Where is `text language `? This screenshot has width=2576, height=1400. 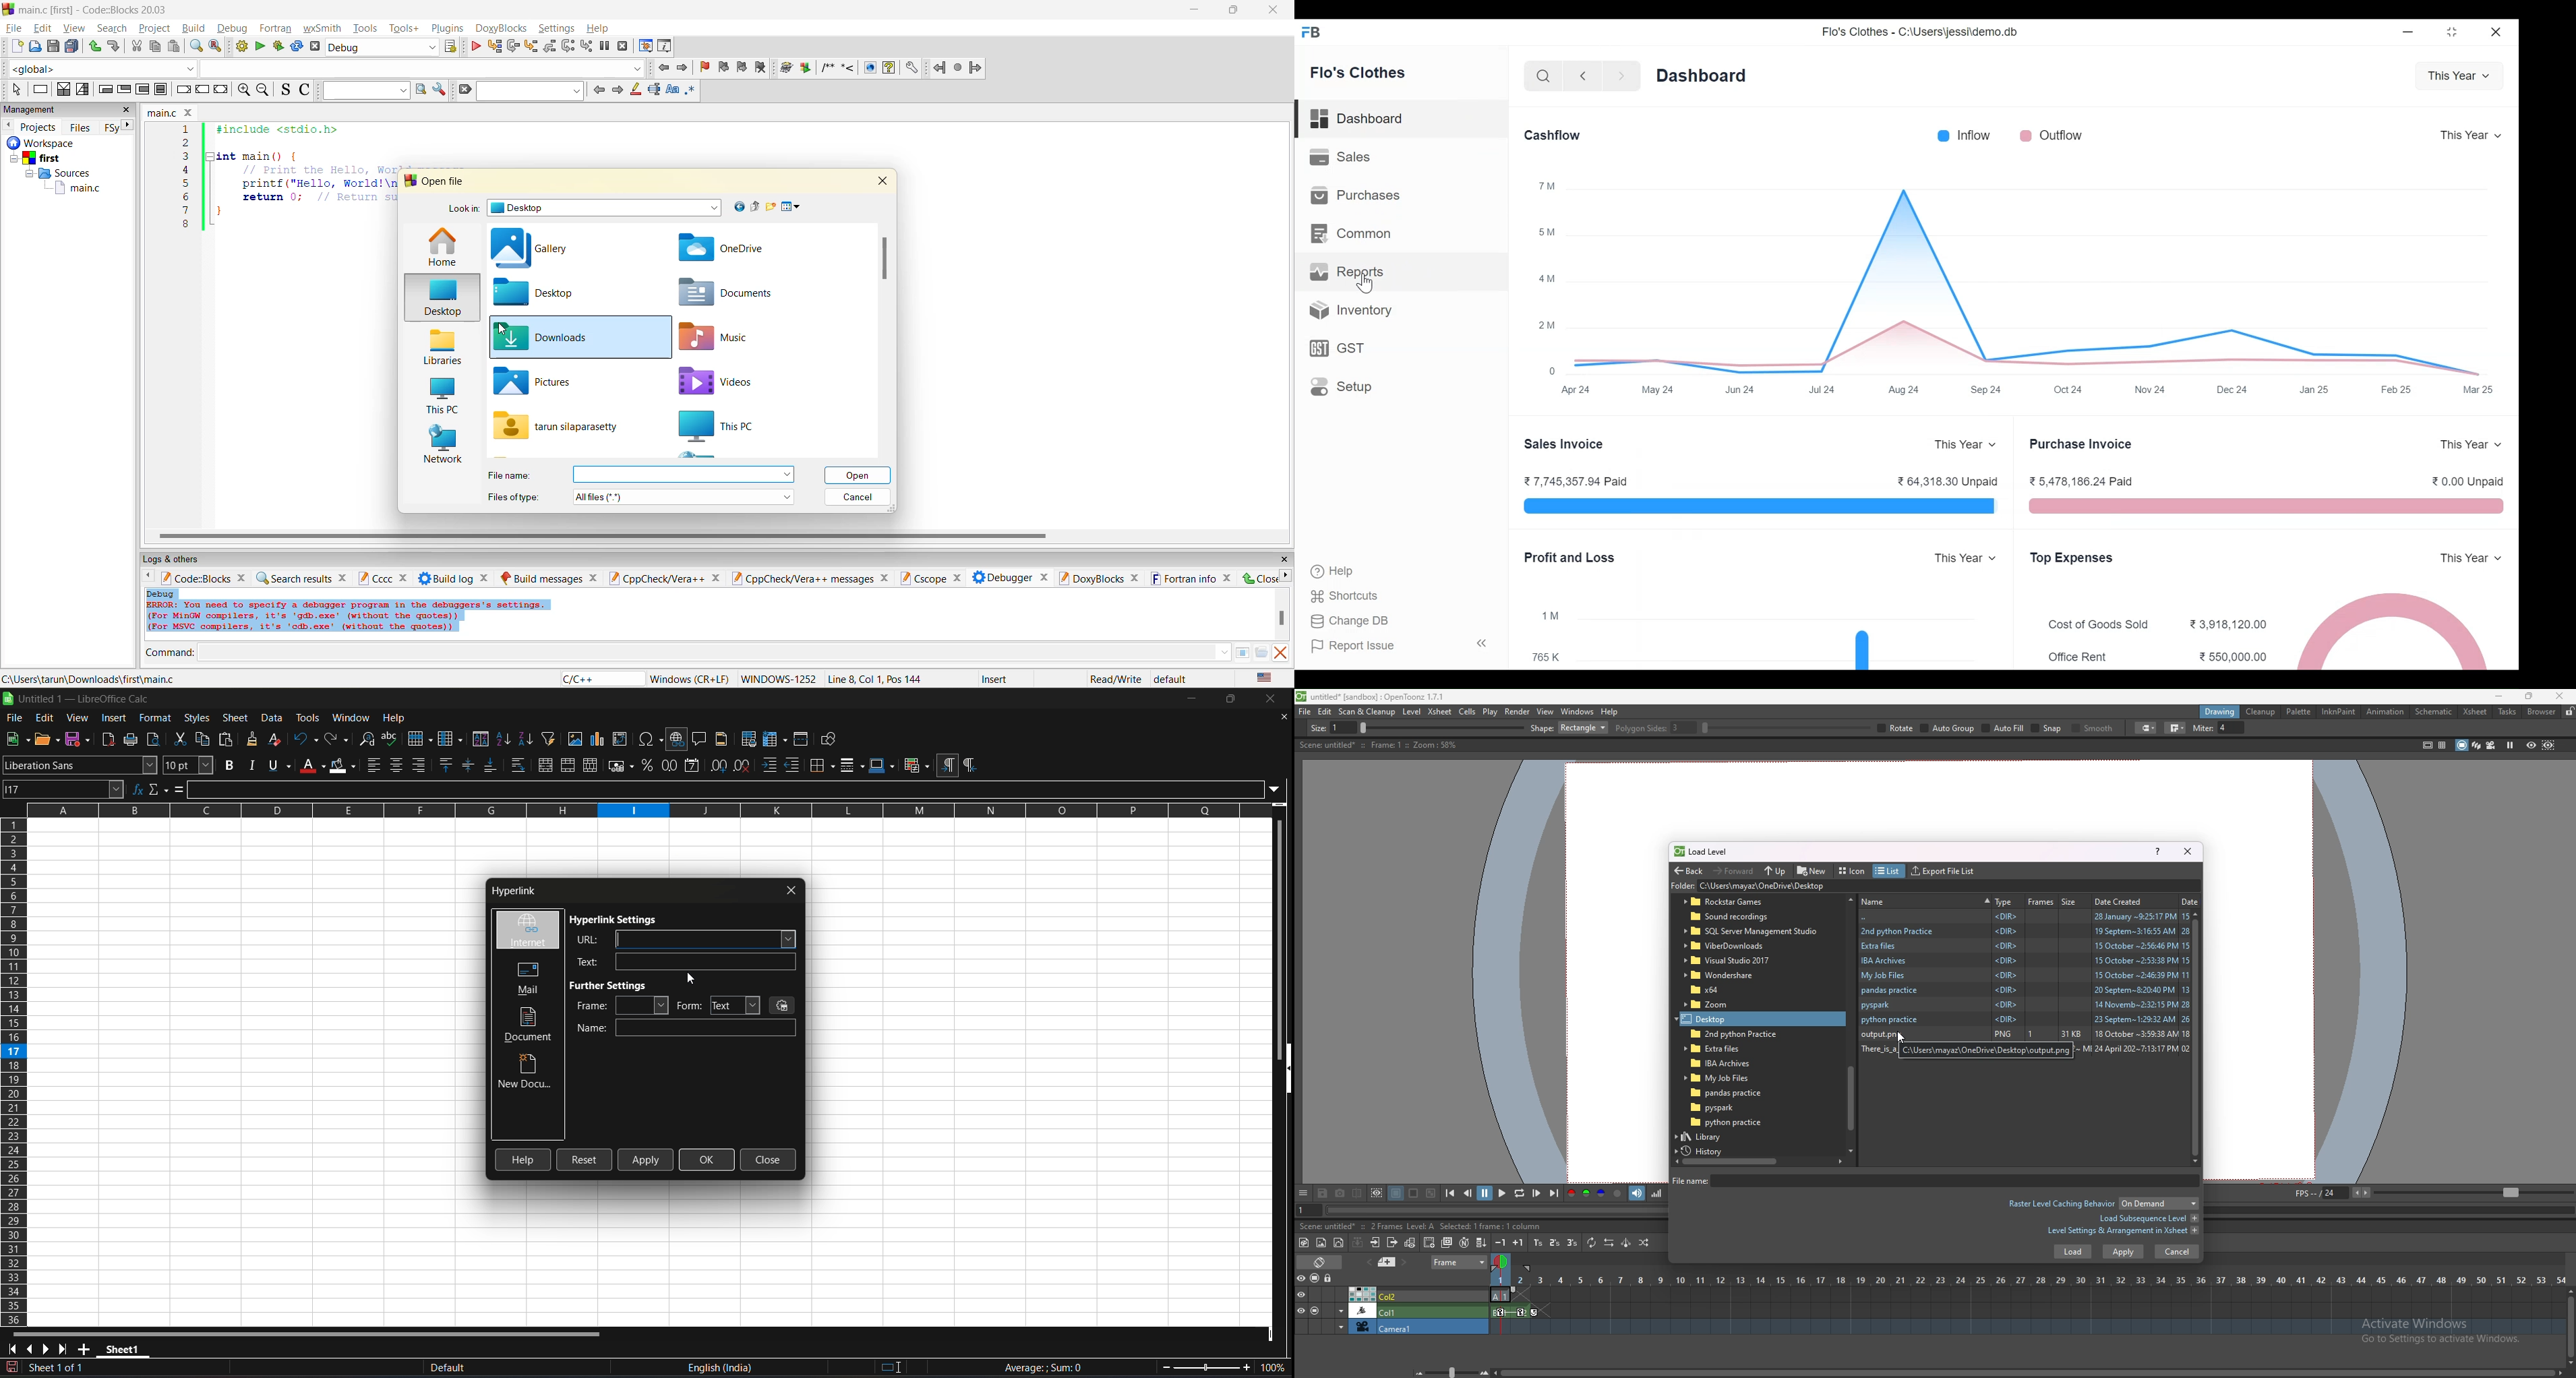 text language  is located at coordinates (772, 1368).